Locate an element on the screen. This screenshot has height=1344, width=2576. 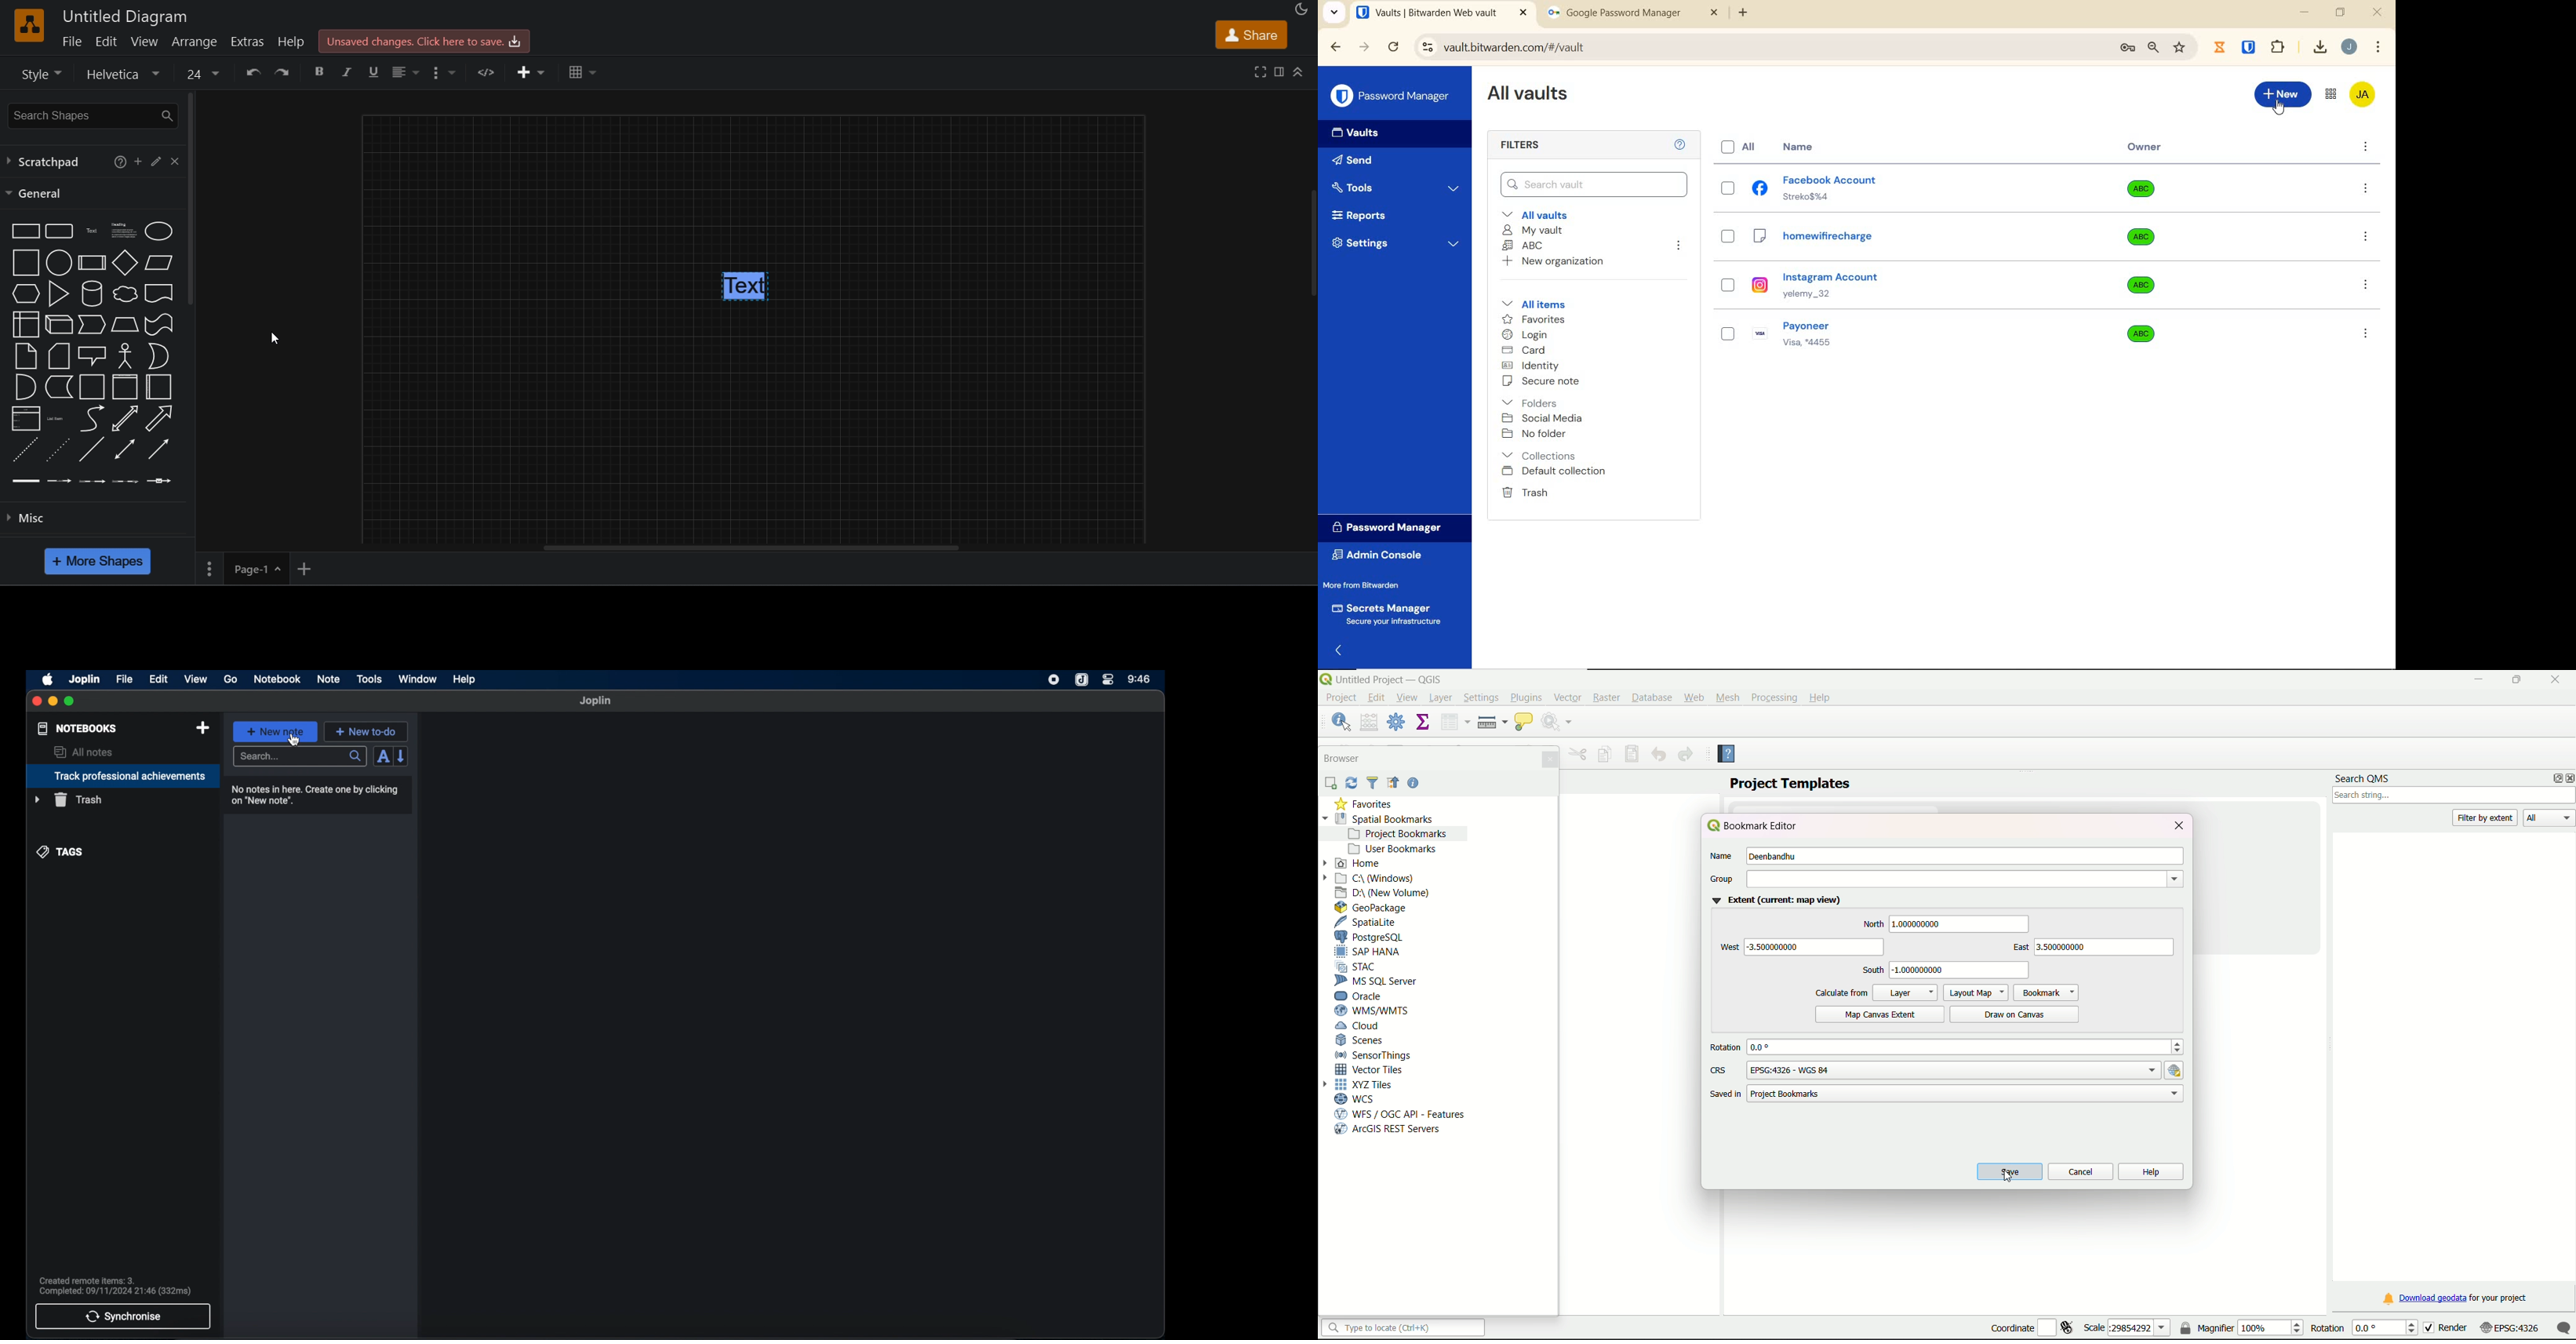
My Vault is located at coordinates (1533, 230).